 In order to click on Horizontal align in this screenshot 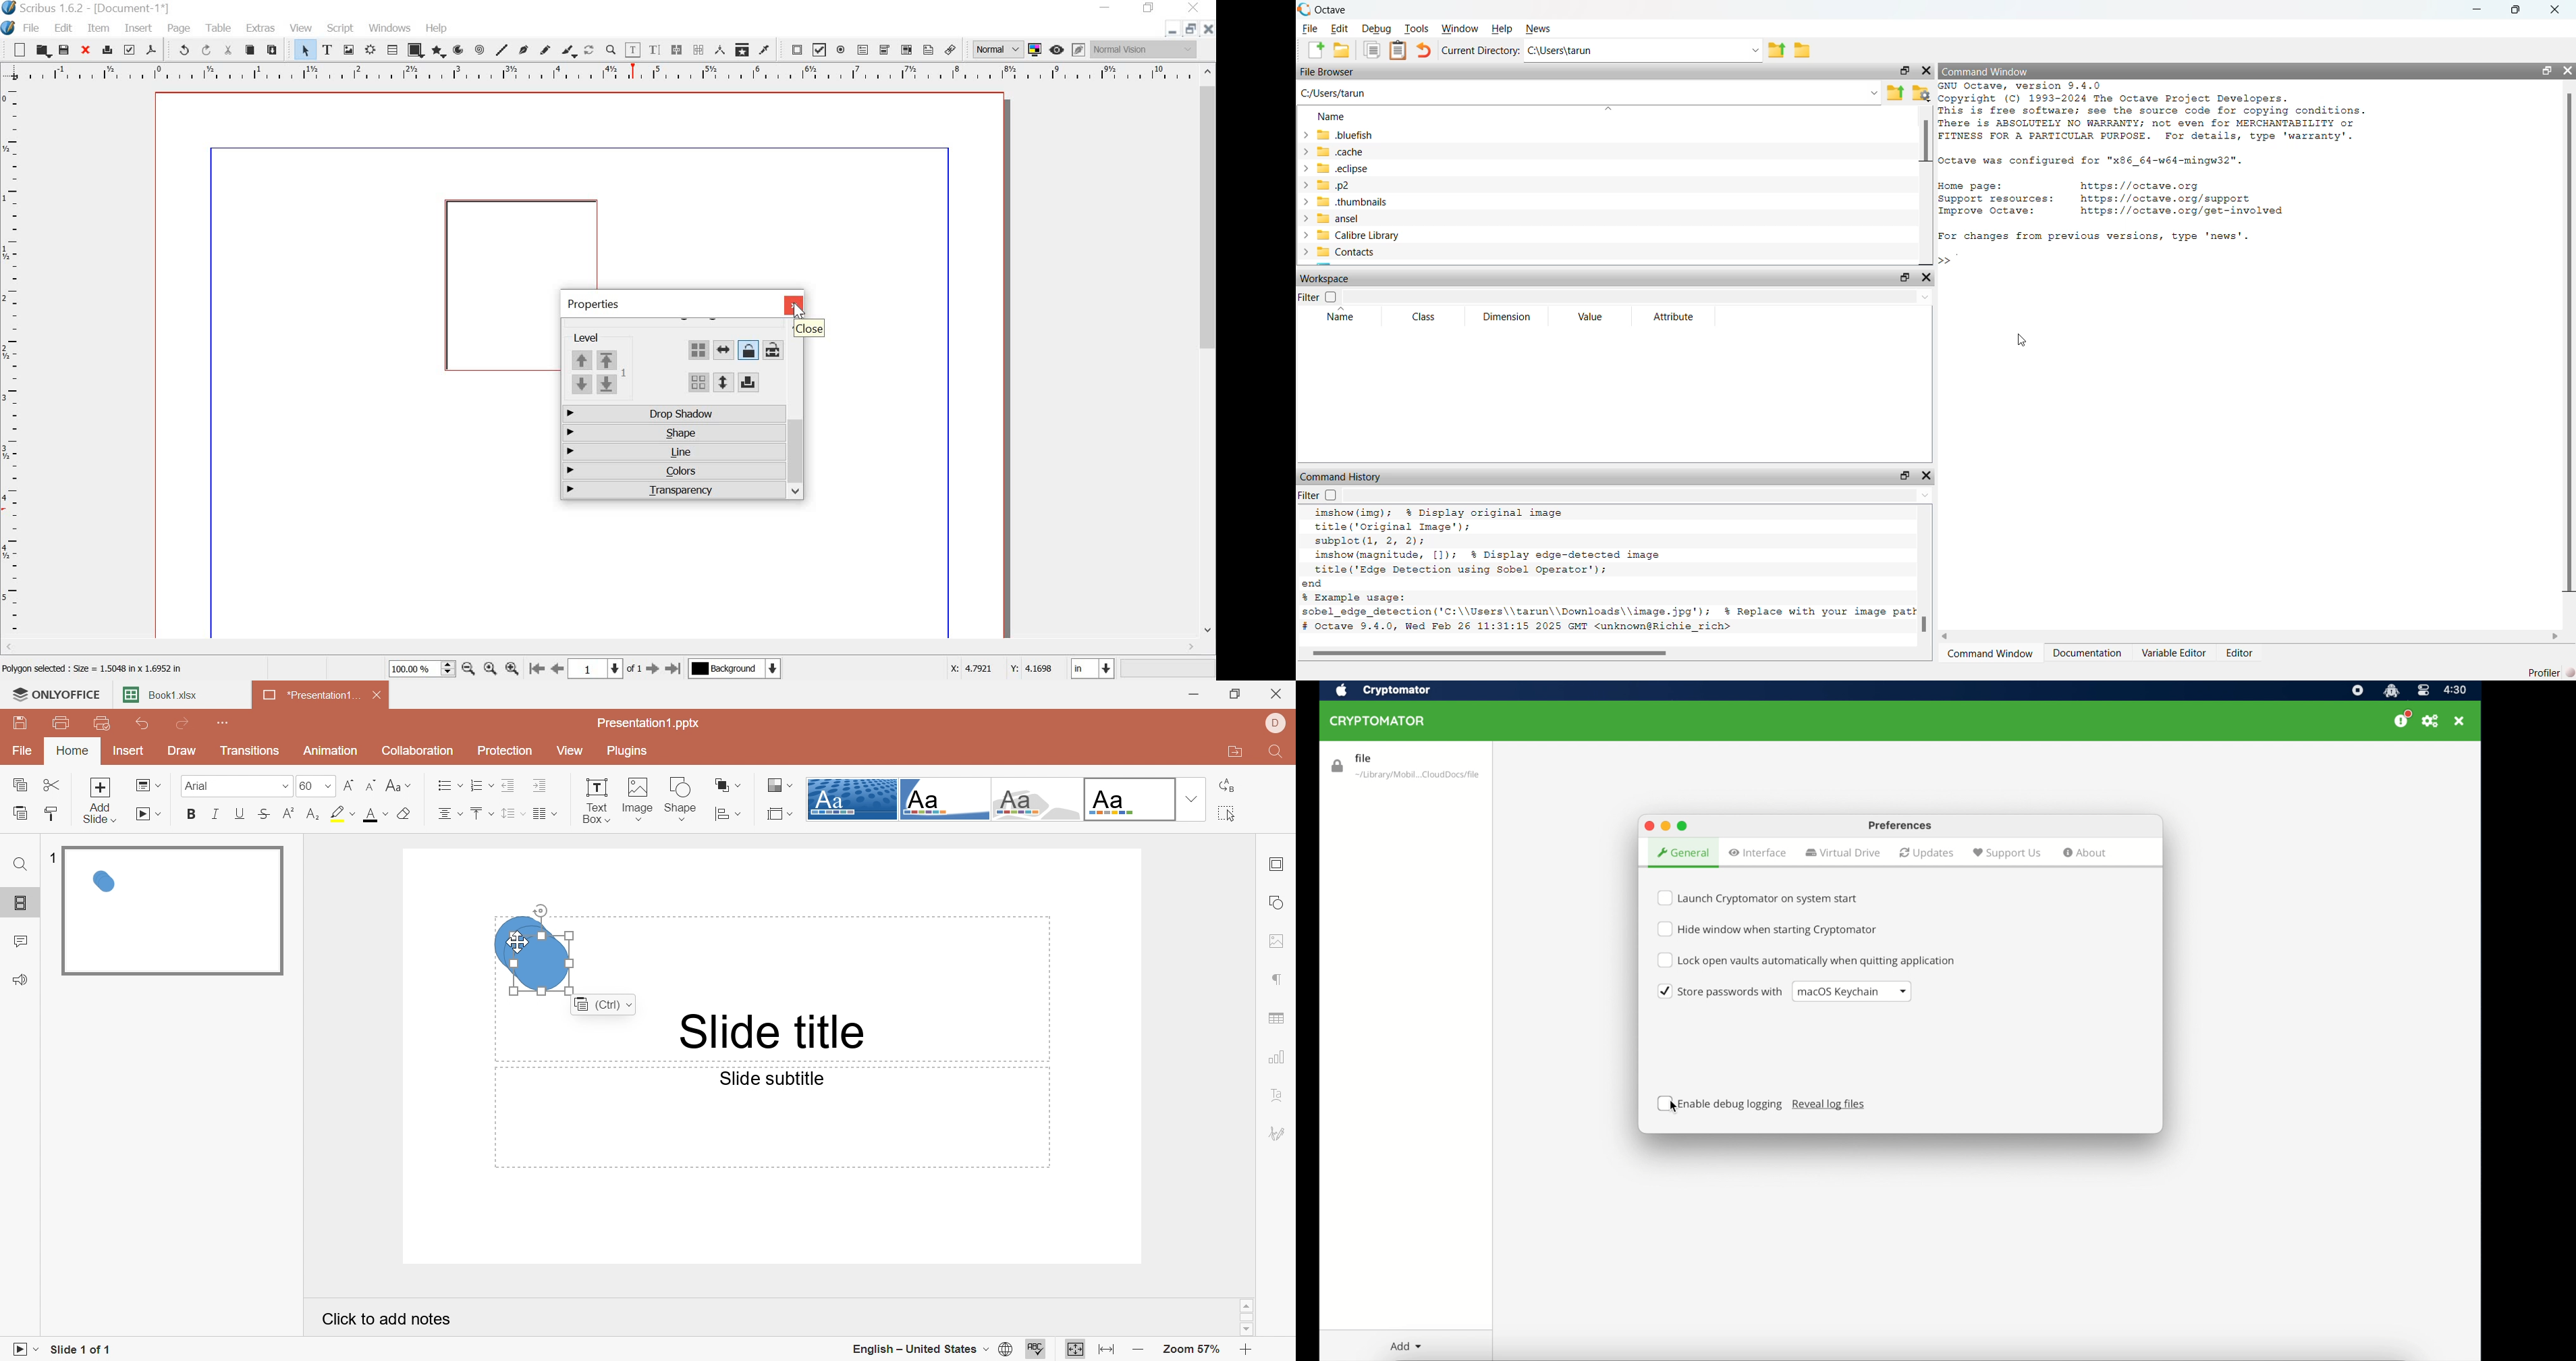, I will do `click(450, 813)`.